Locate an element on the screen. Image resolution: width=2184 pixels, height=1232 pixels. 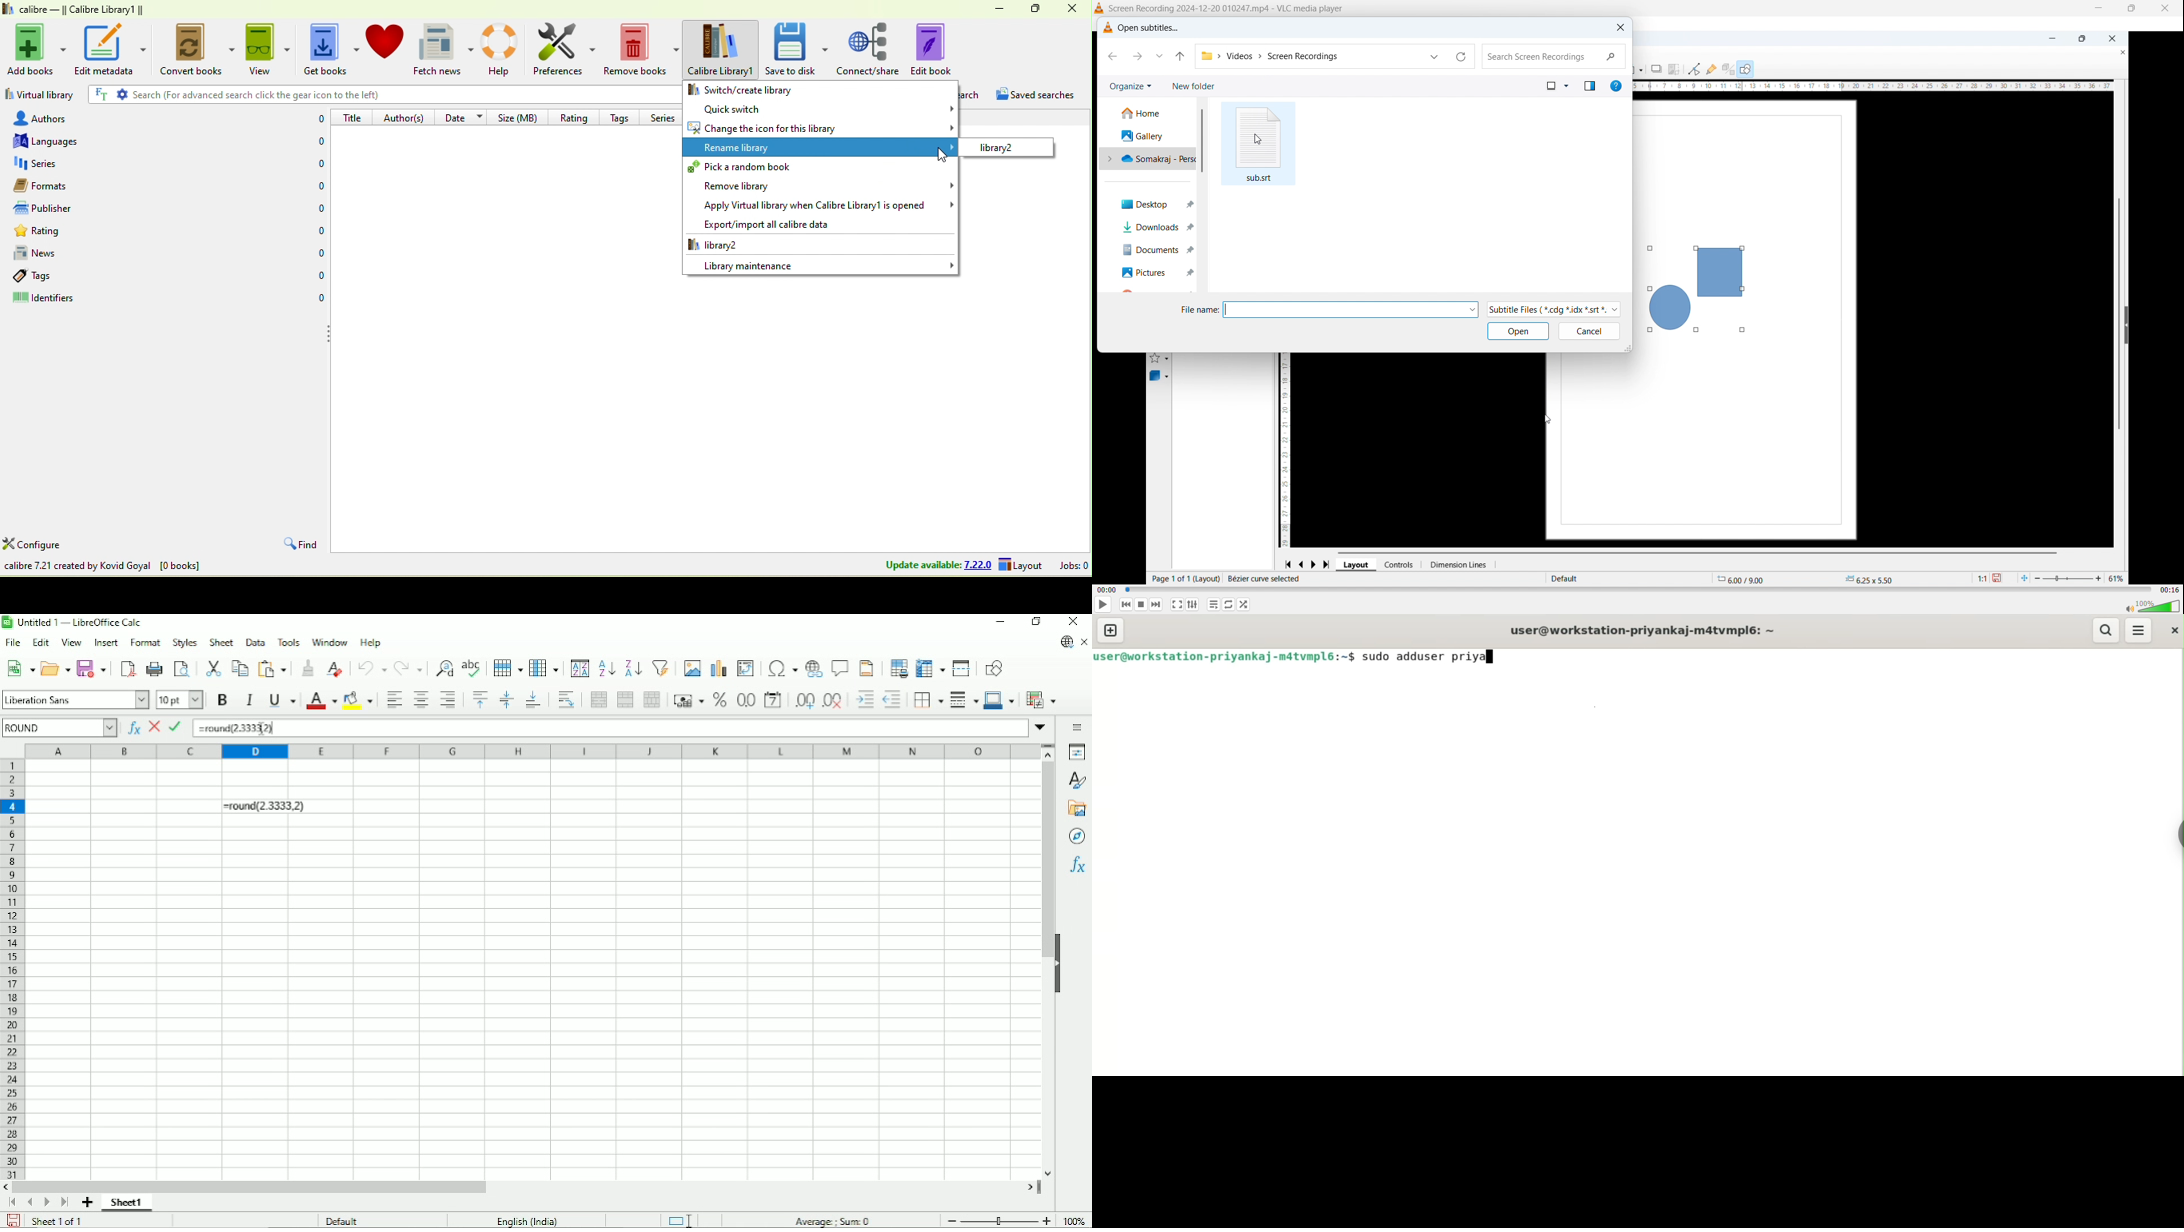
search is located at coordinates (973, 96).